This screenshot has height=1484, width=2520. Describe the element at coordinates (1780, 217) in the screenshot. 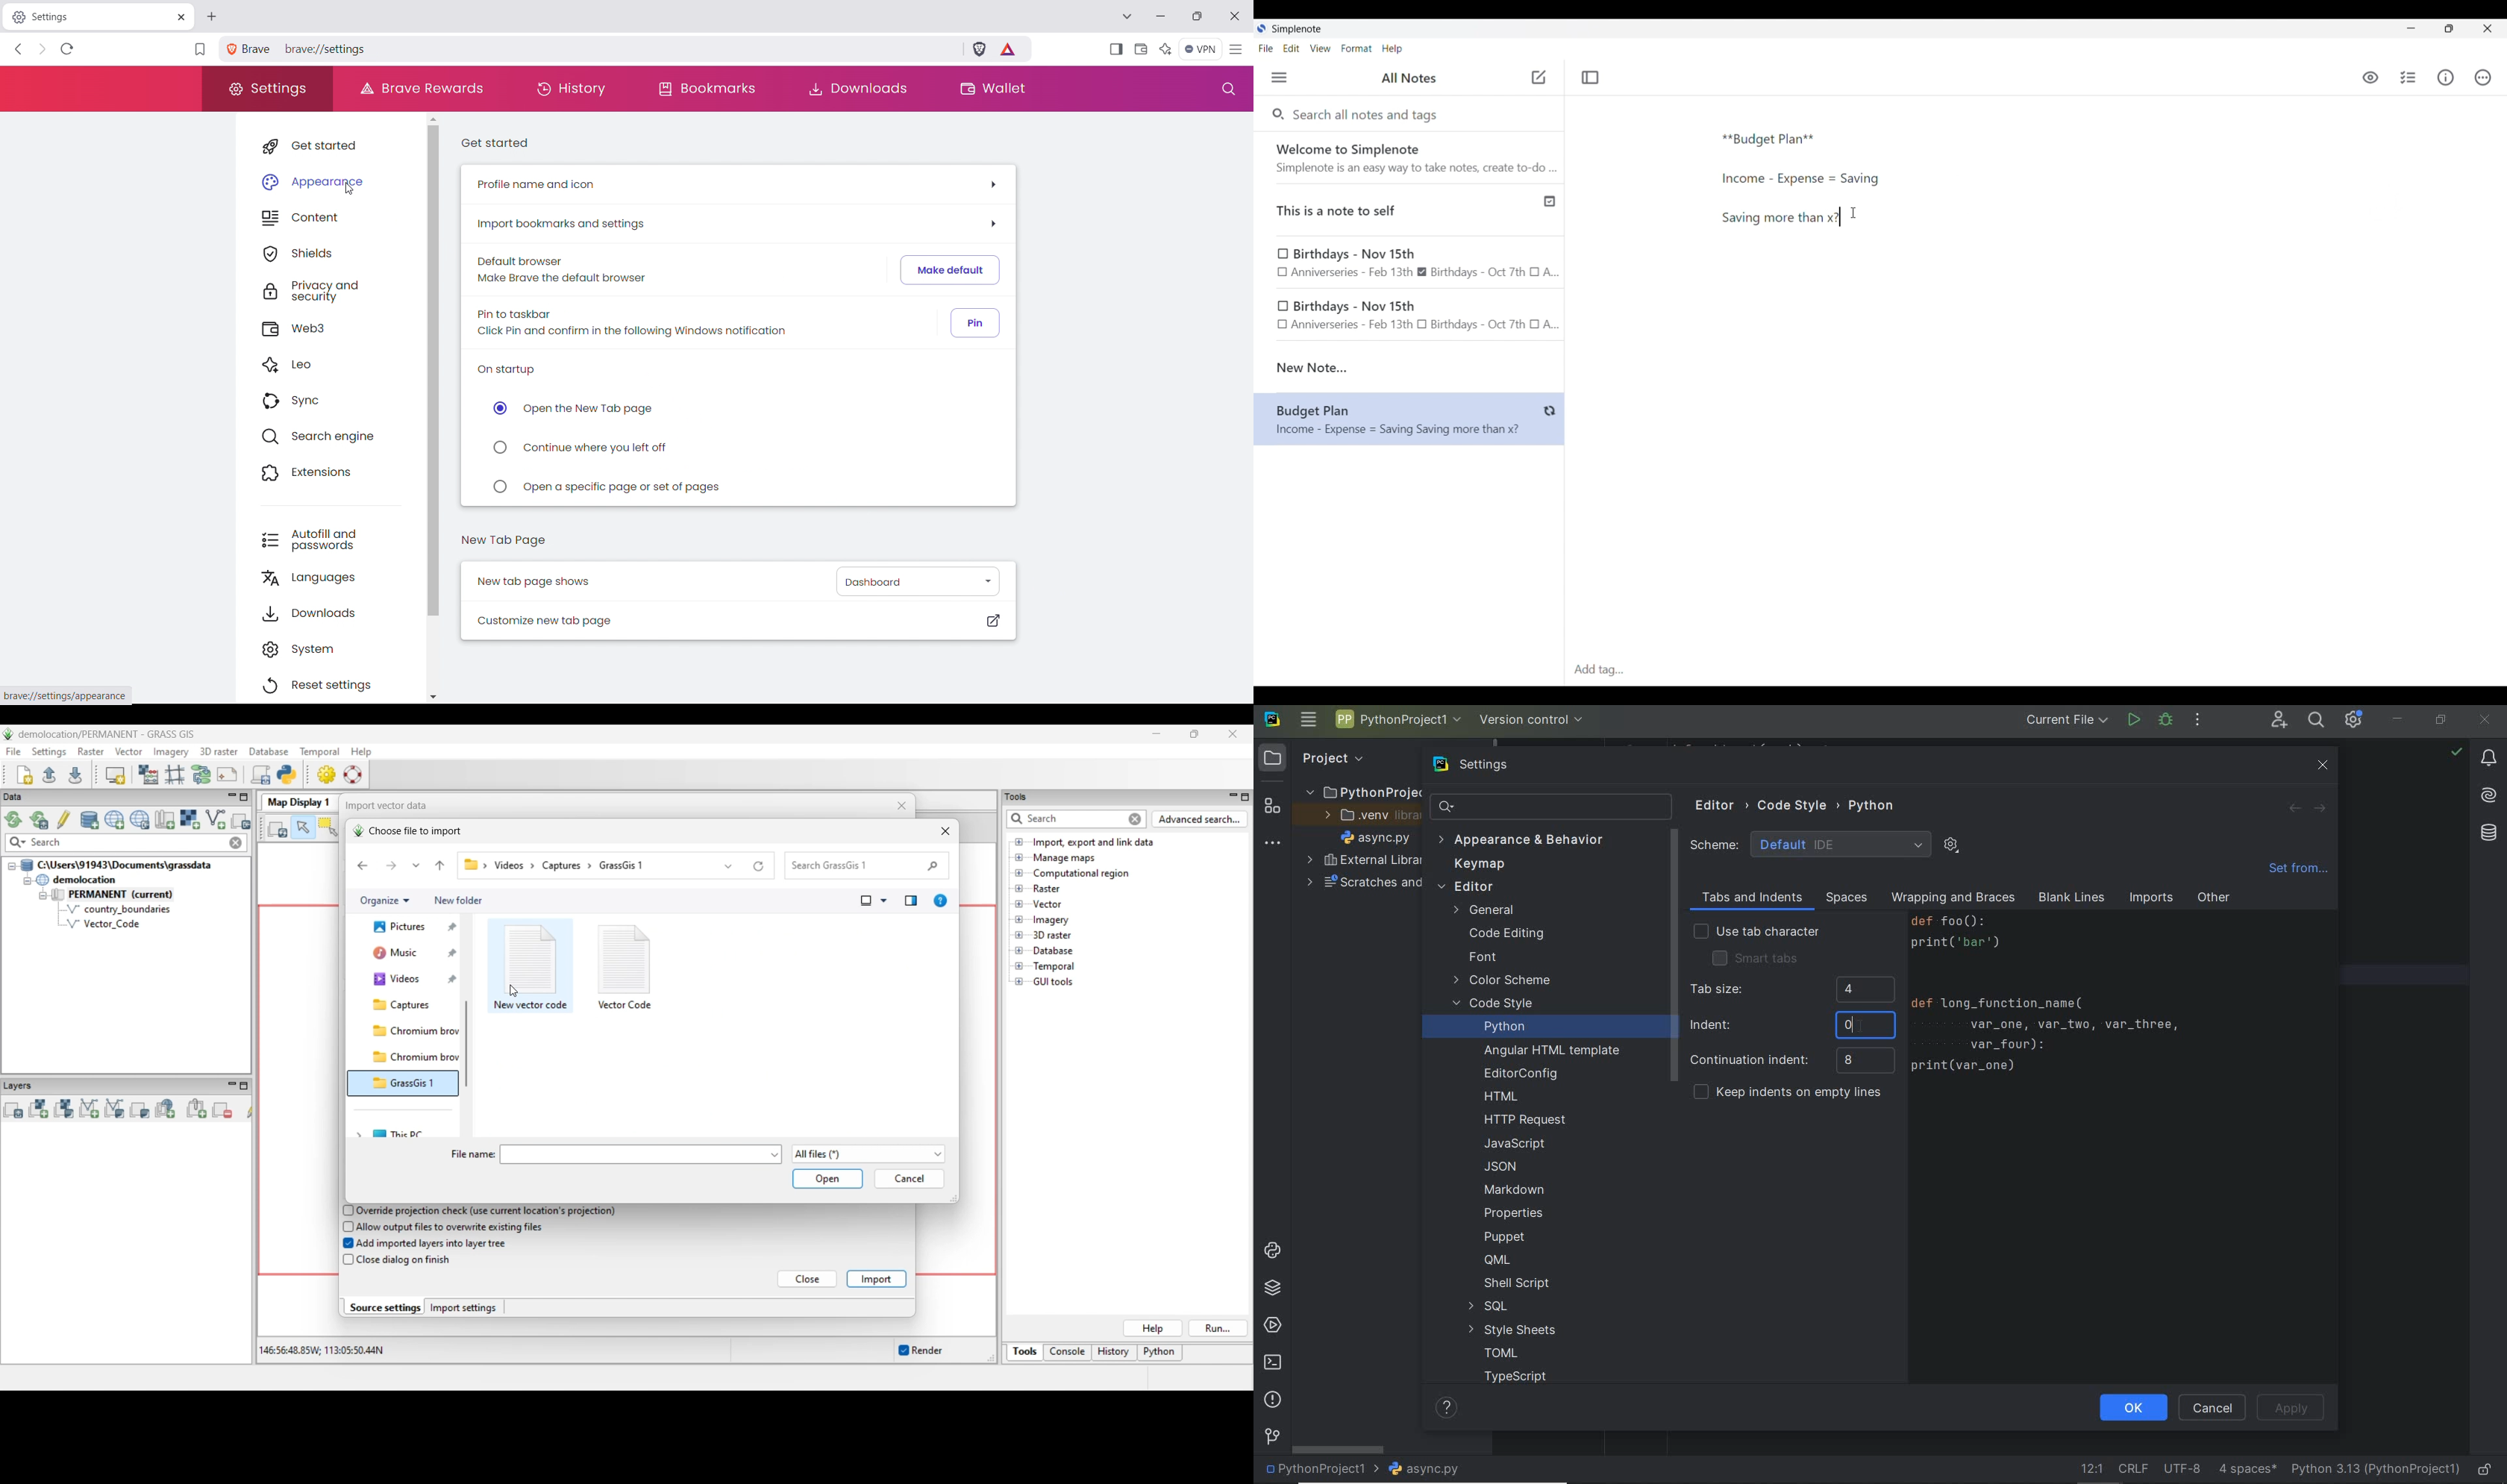

I see `More text typed in` at that location.